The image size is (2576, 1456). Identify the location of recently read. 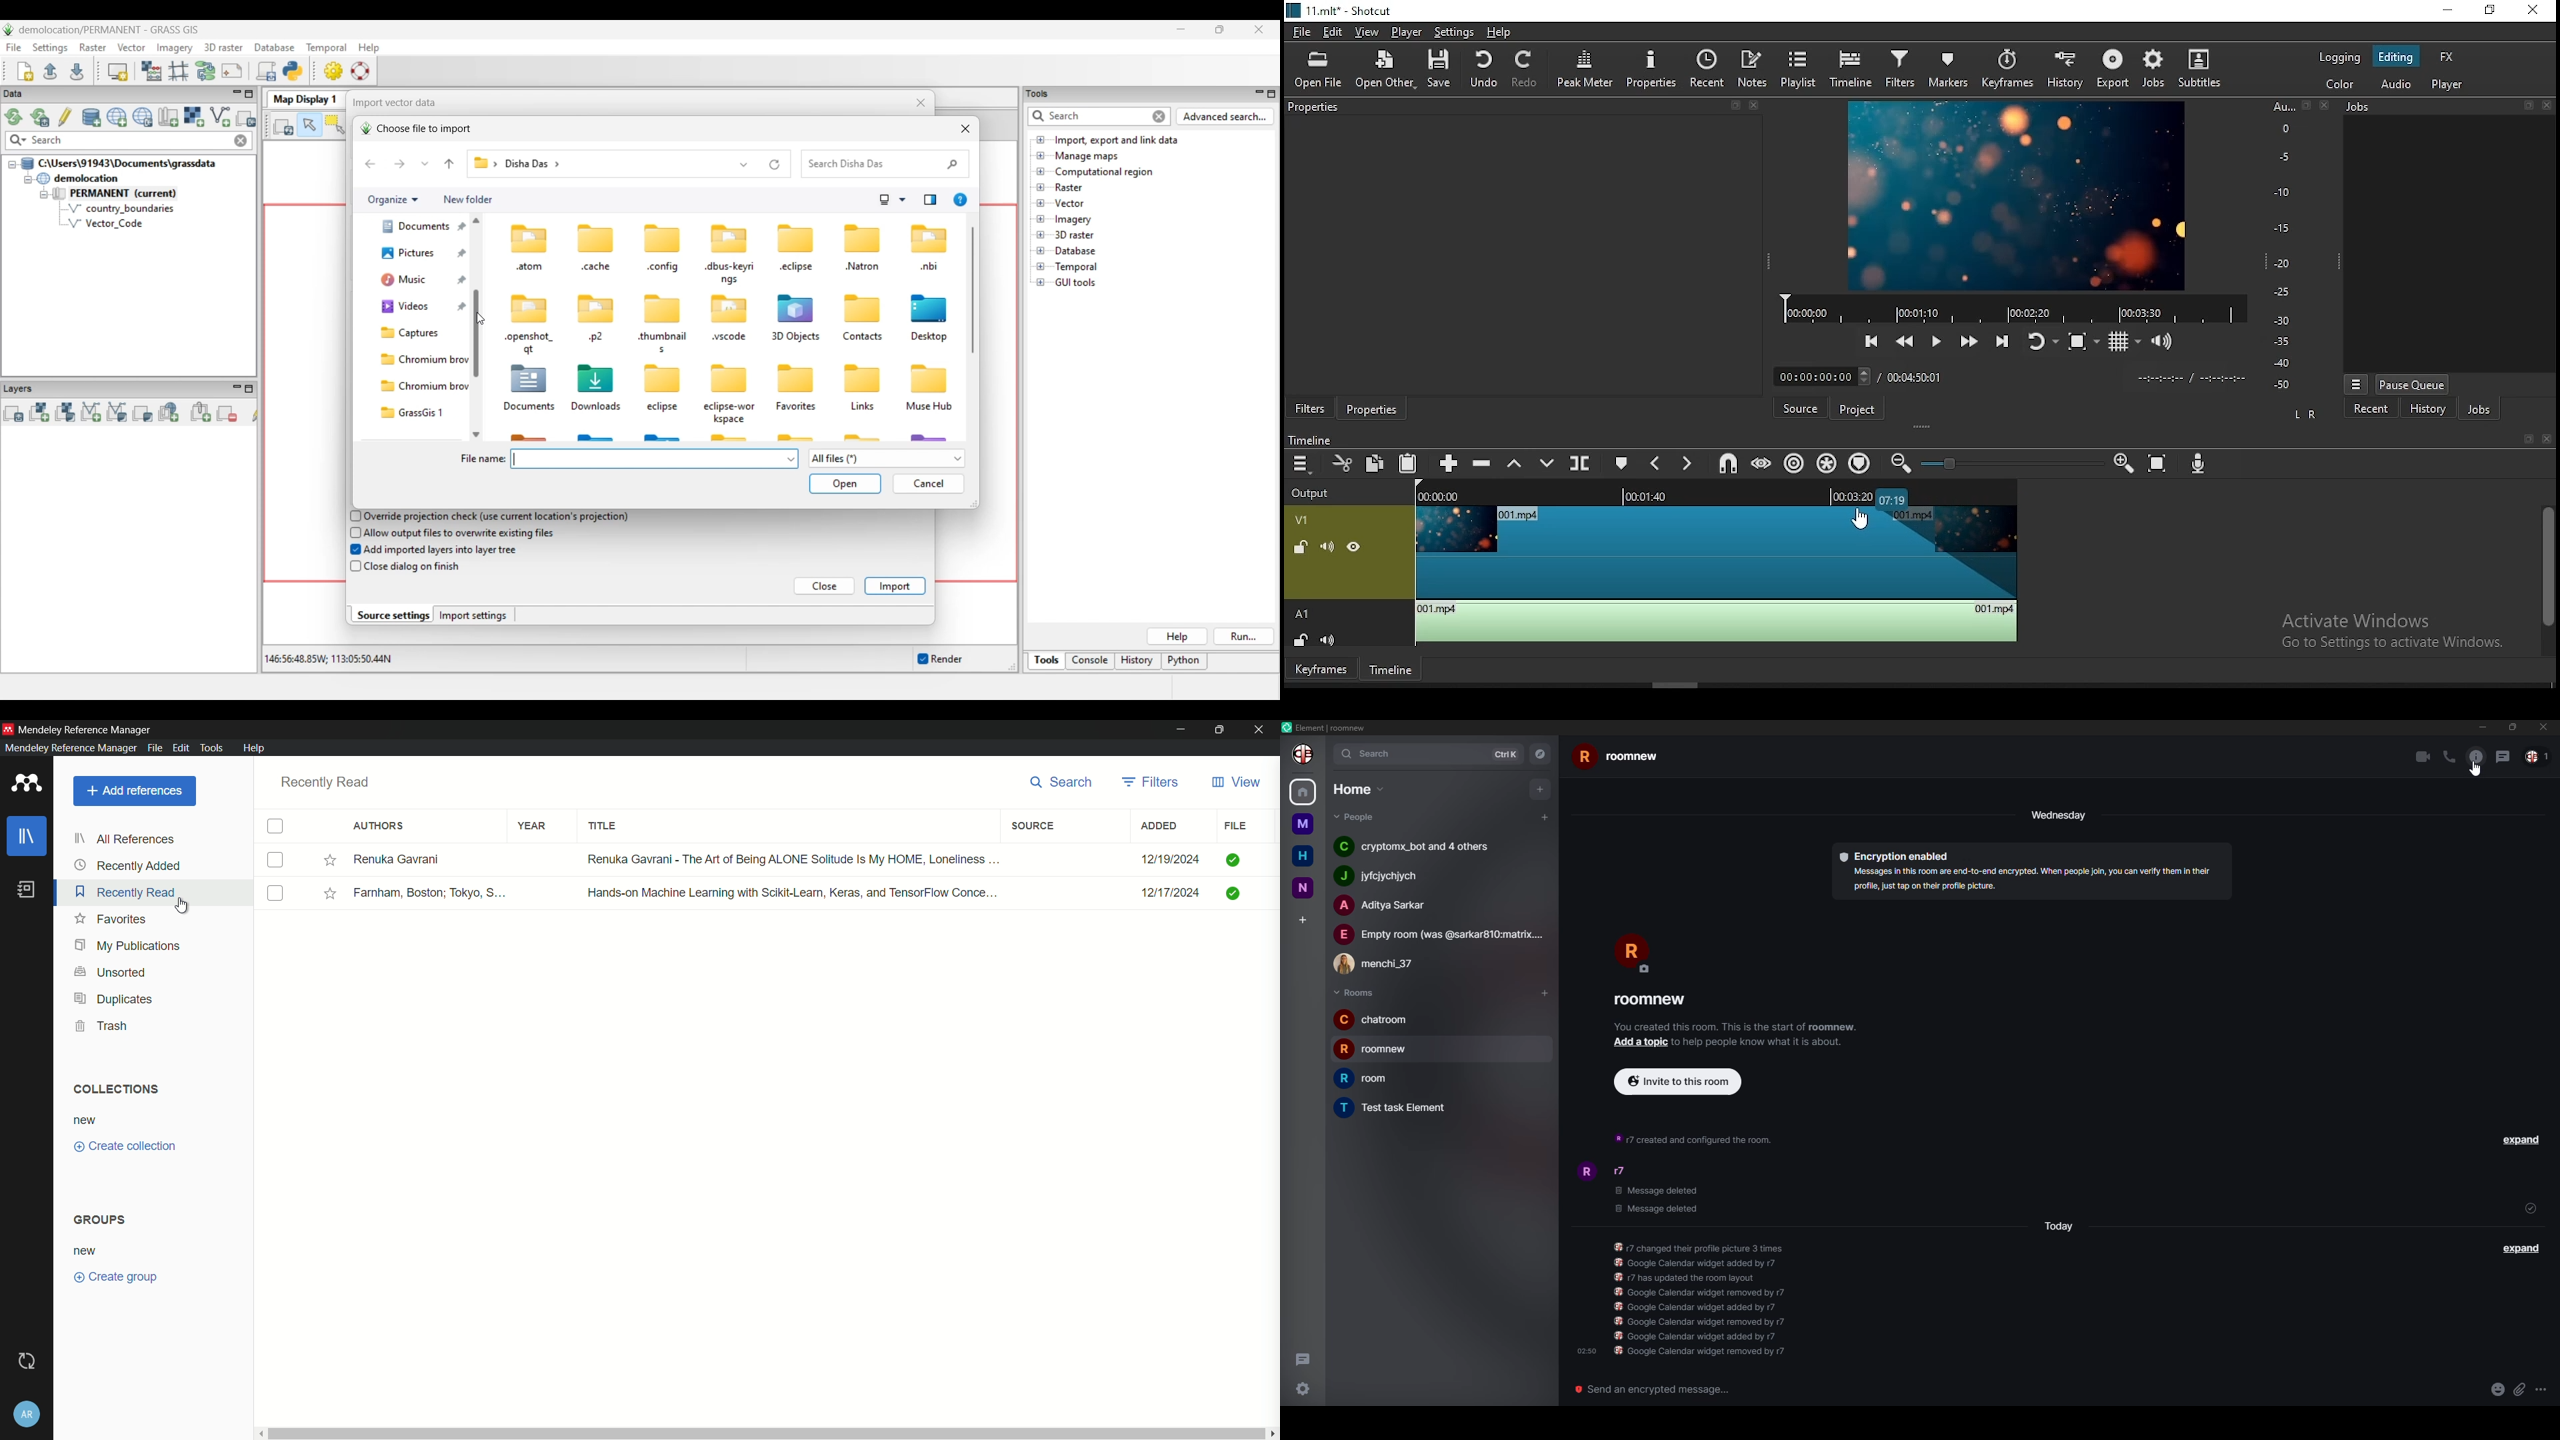
(124, 891).